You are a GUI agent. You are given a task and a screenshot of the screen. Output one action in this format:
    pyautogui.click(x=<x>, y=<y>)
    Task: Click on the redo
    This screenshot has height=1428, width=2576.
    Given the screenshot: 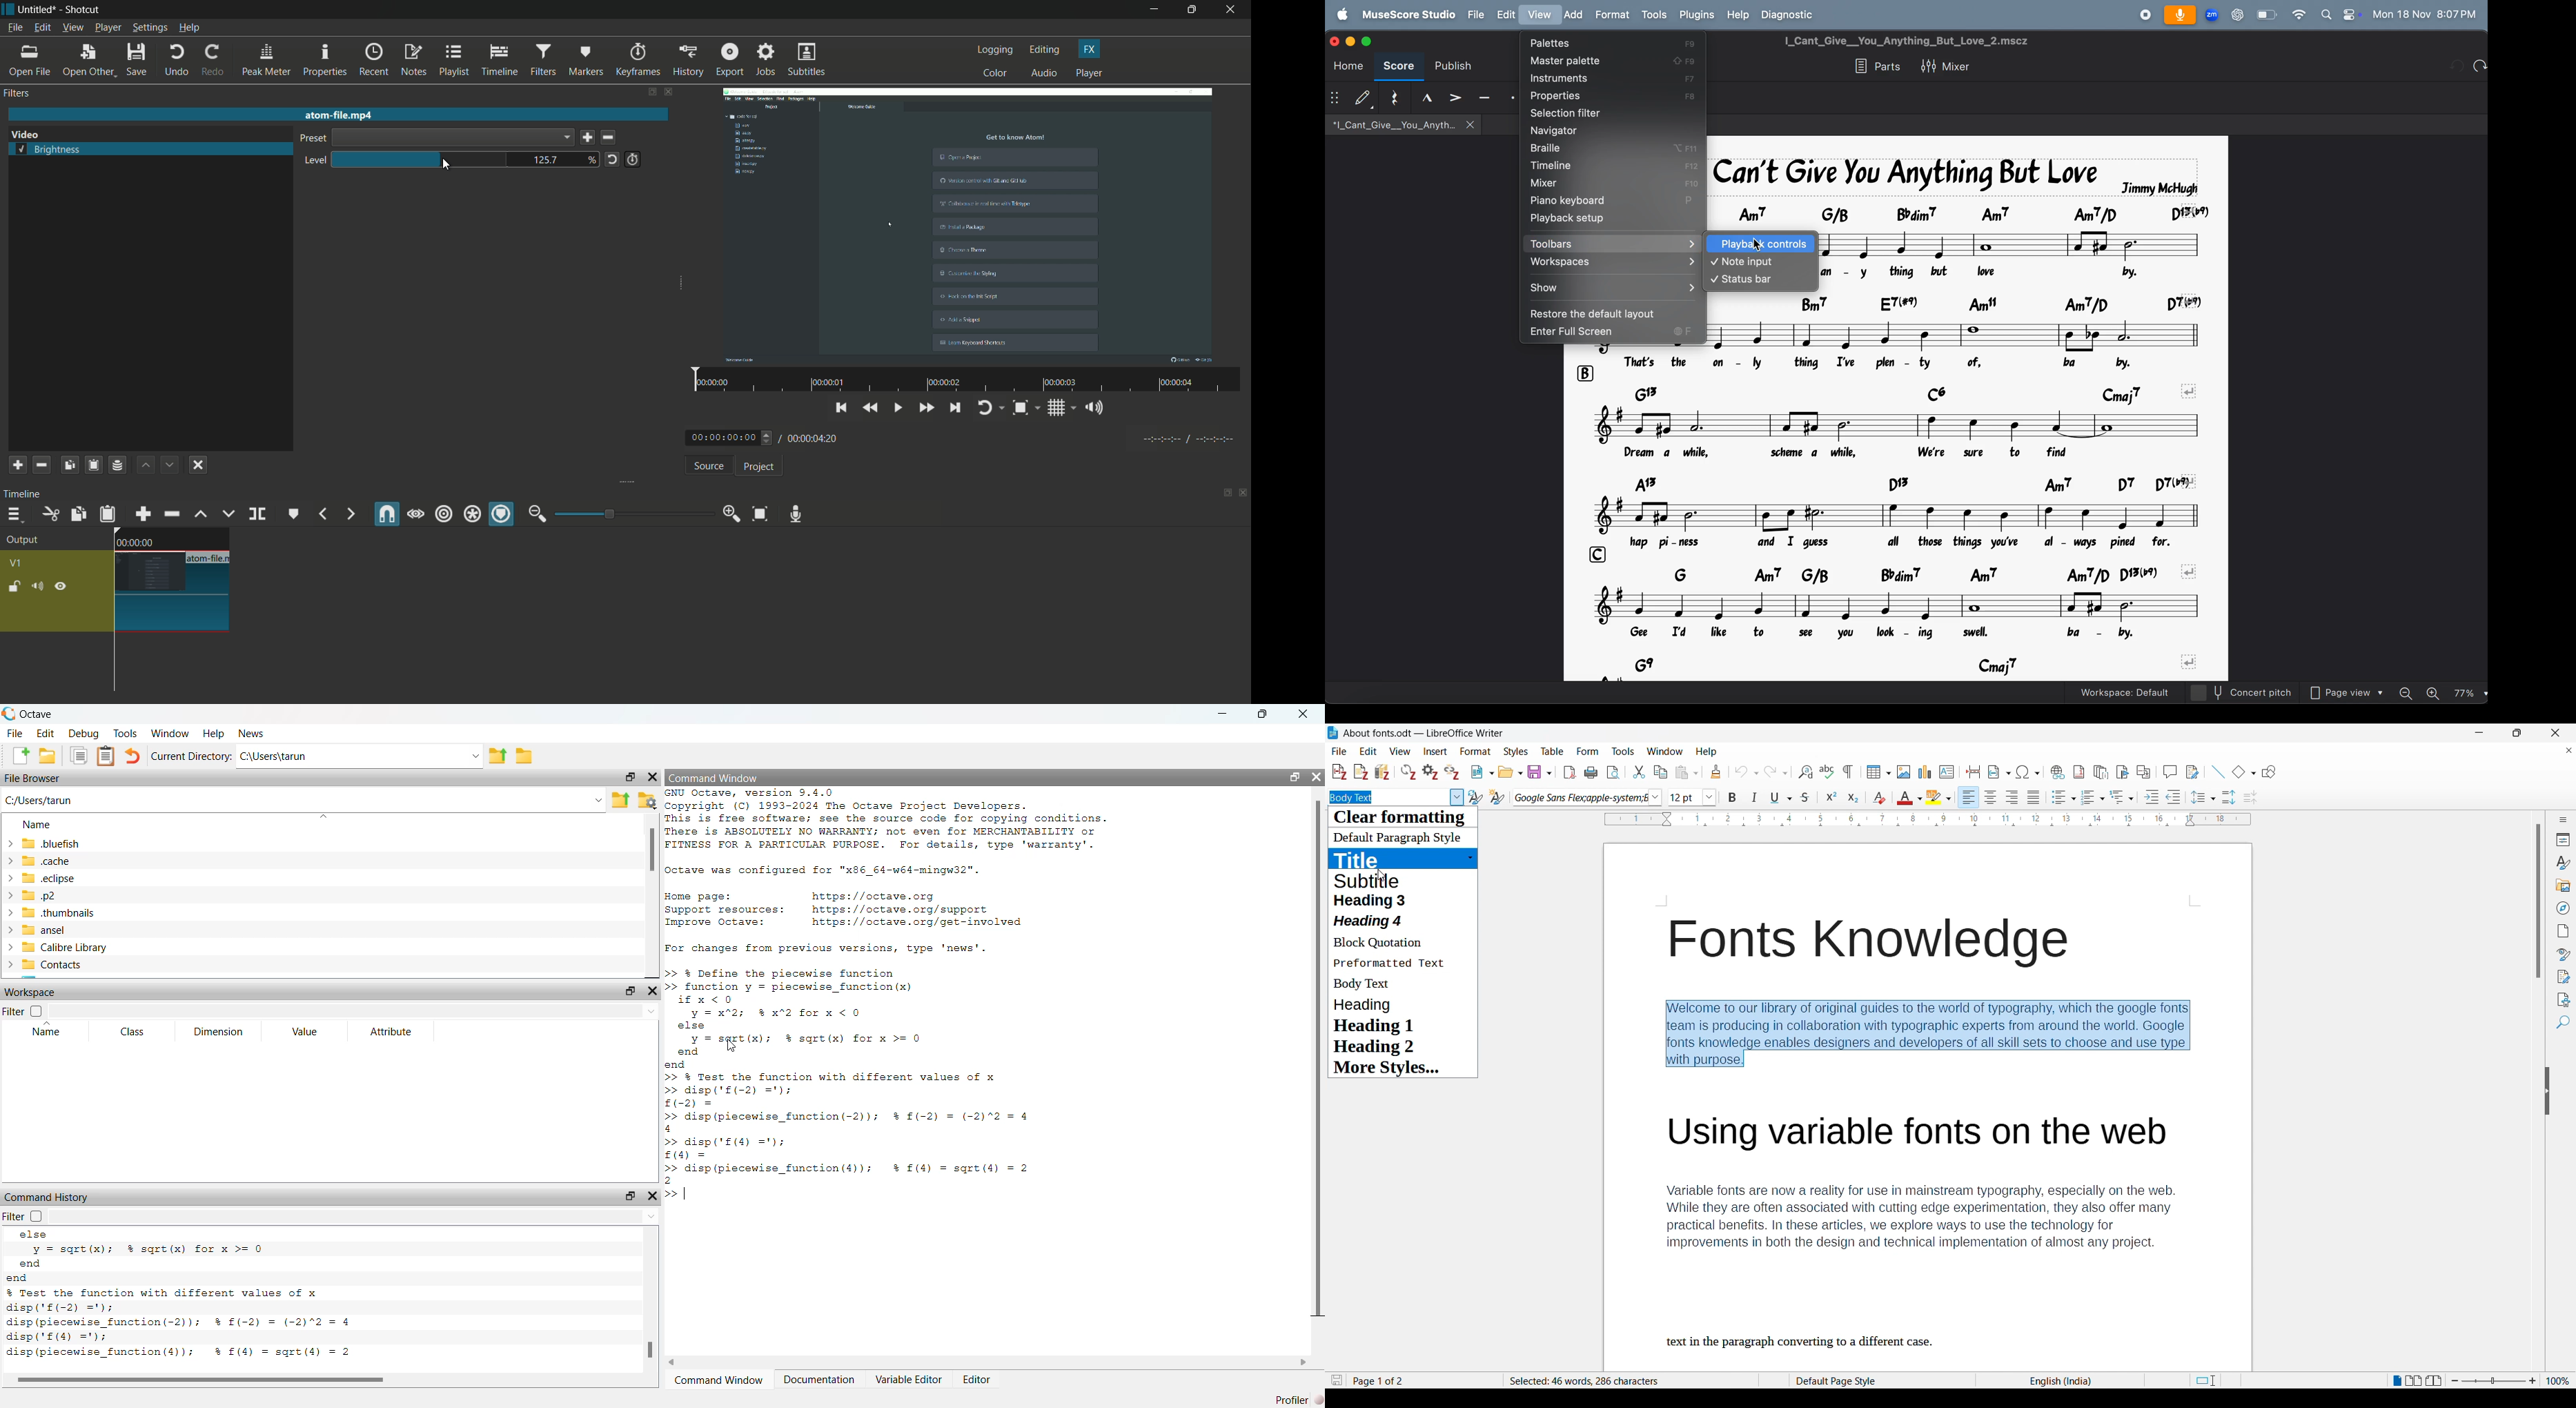 What is the action you would take?
    pyautogui.click(x=212, y=60)
    